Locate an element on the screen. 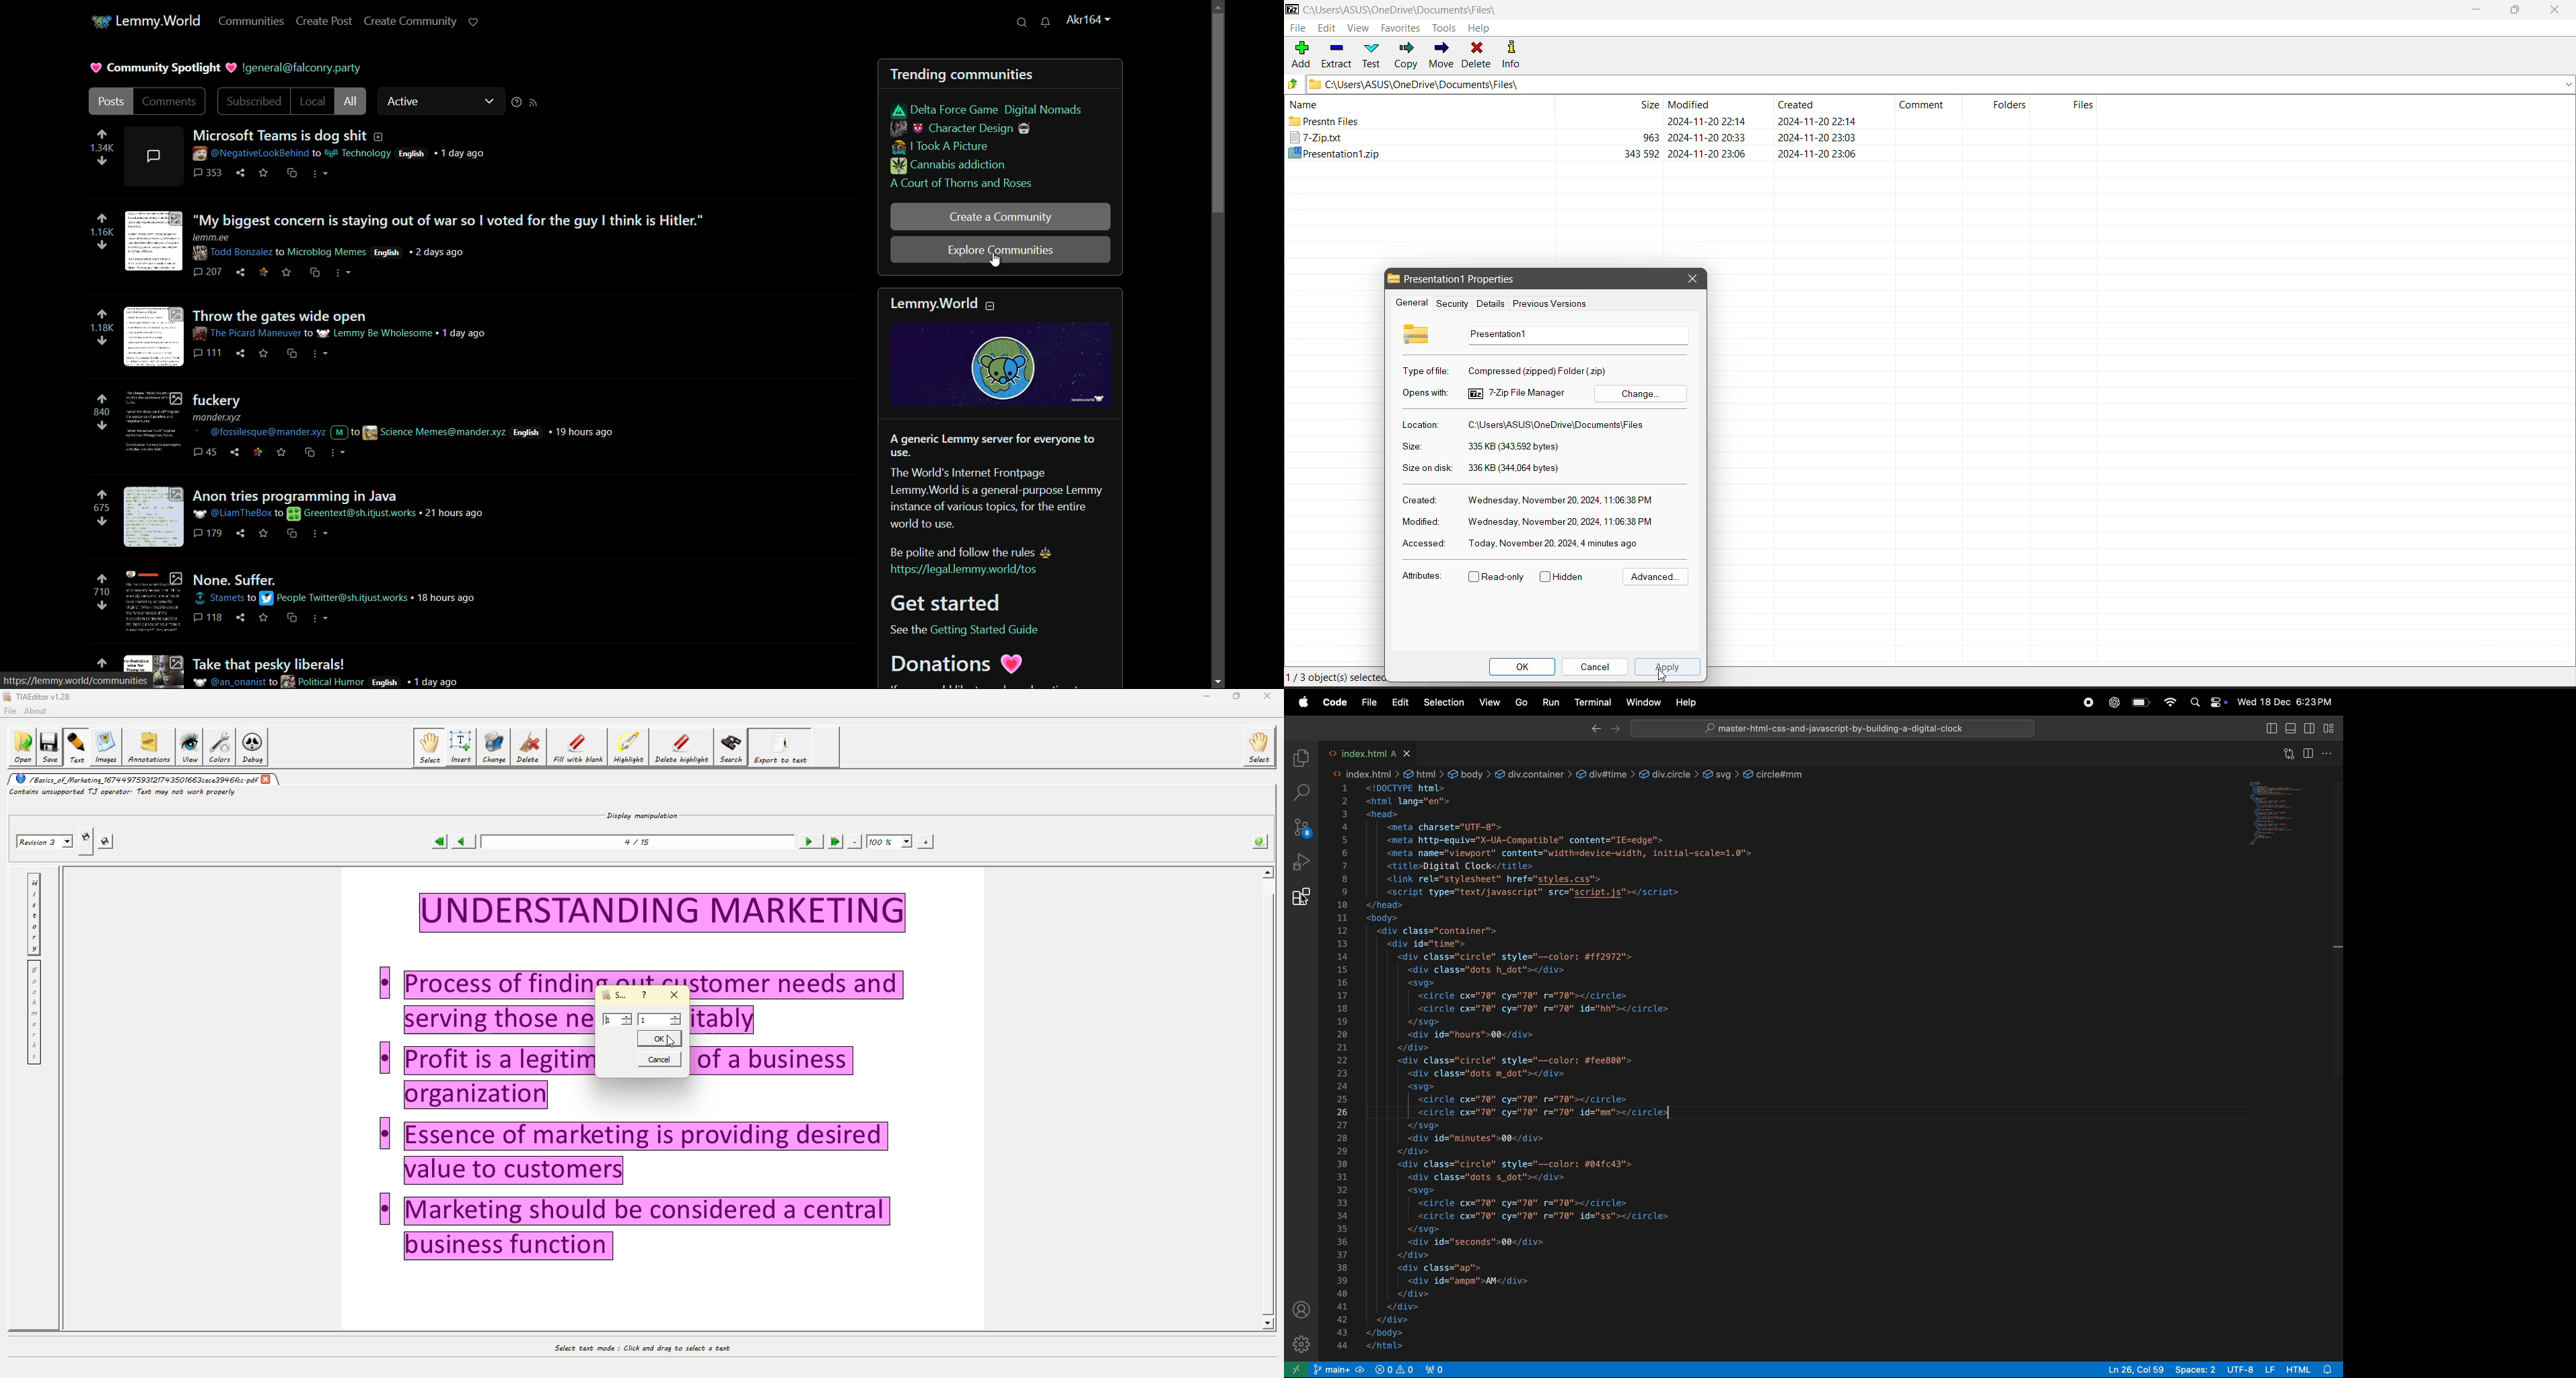 Image resolution: width=2576 pixels, height=1400 pixels. save is located at coordinates (264, 533).